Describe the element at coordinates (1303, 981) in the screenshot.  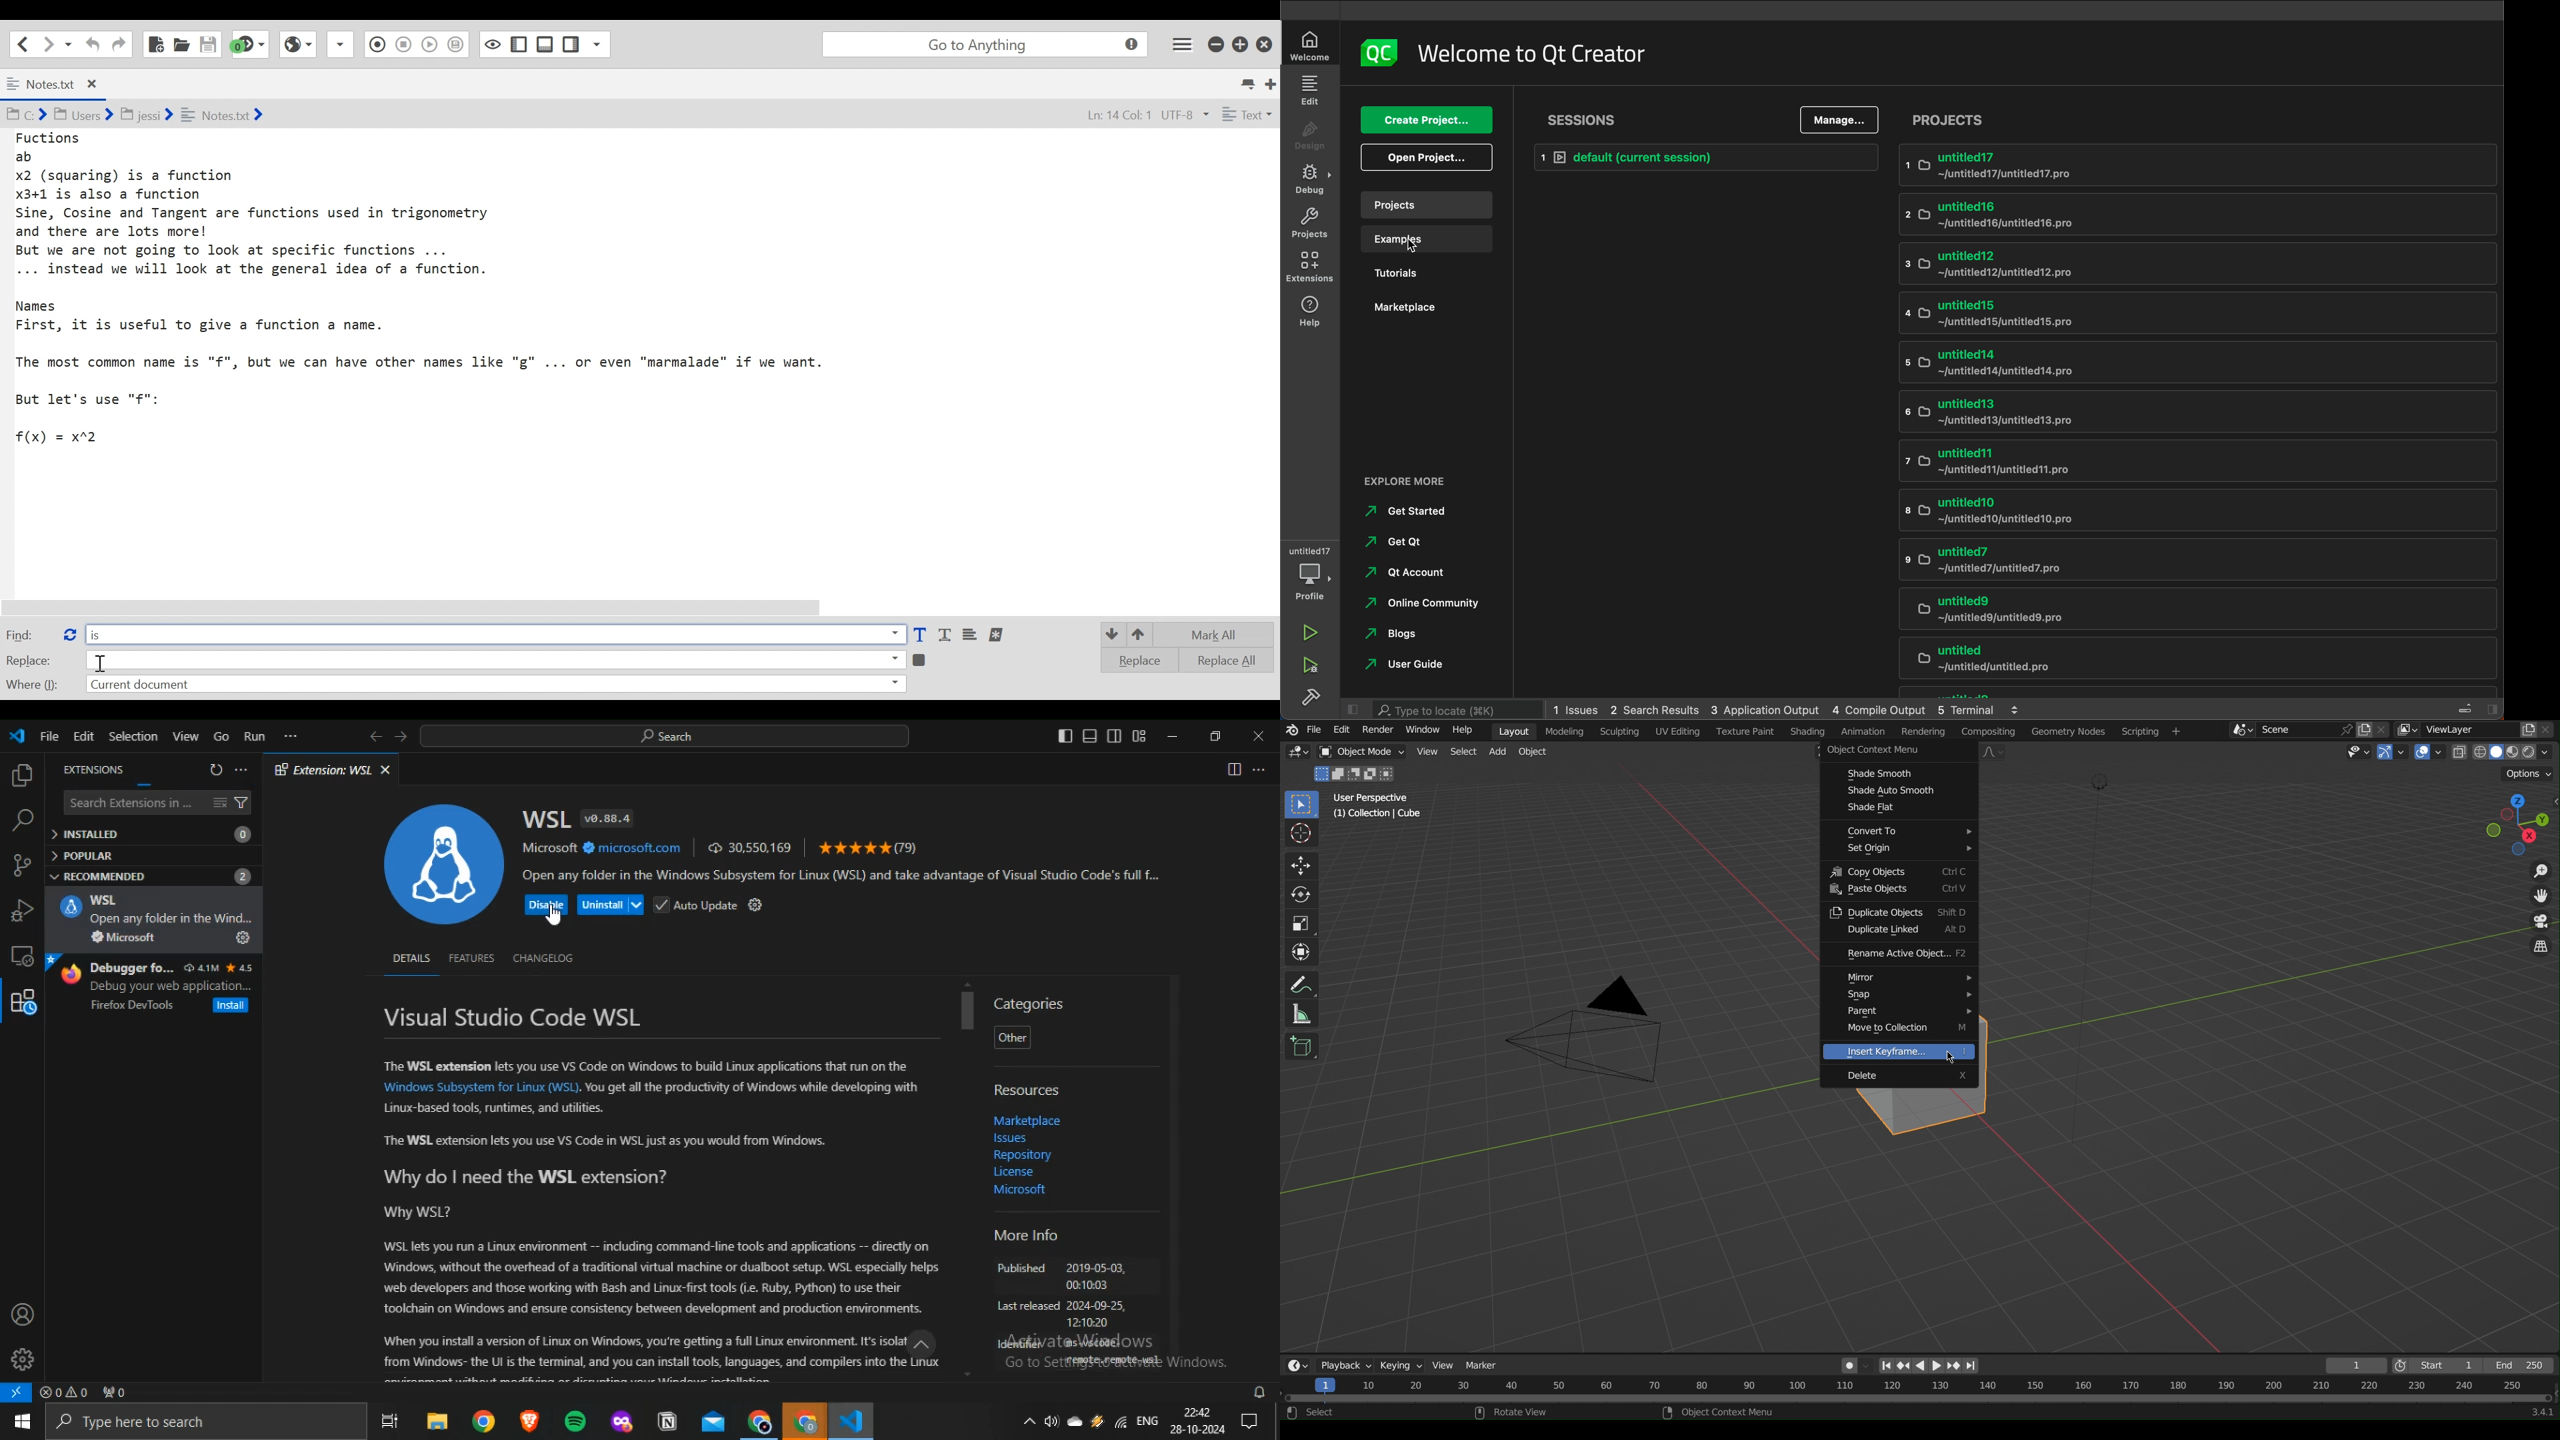
I see `Annotate` at that location.